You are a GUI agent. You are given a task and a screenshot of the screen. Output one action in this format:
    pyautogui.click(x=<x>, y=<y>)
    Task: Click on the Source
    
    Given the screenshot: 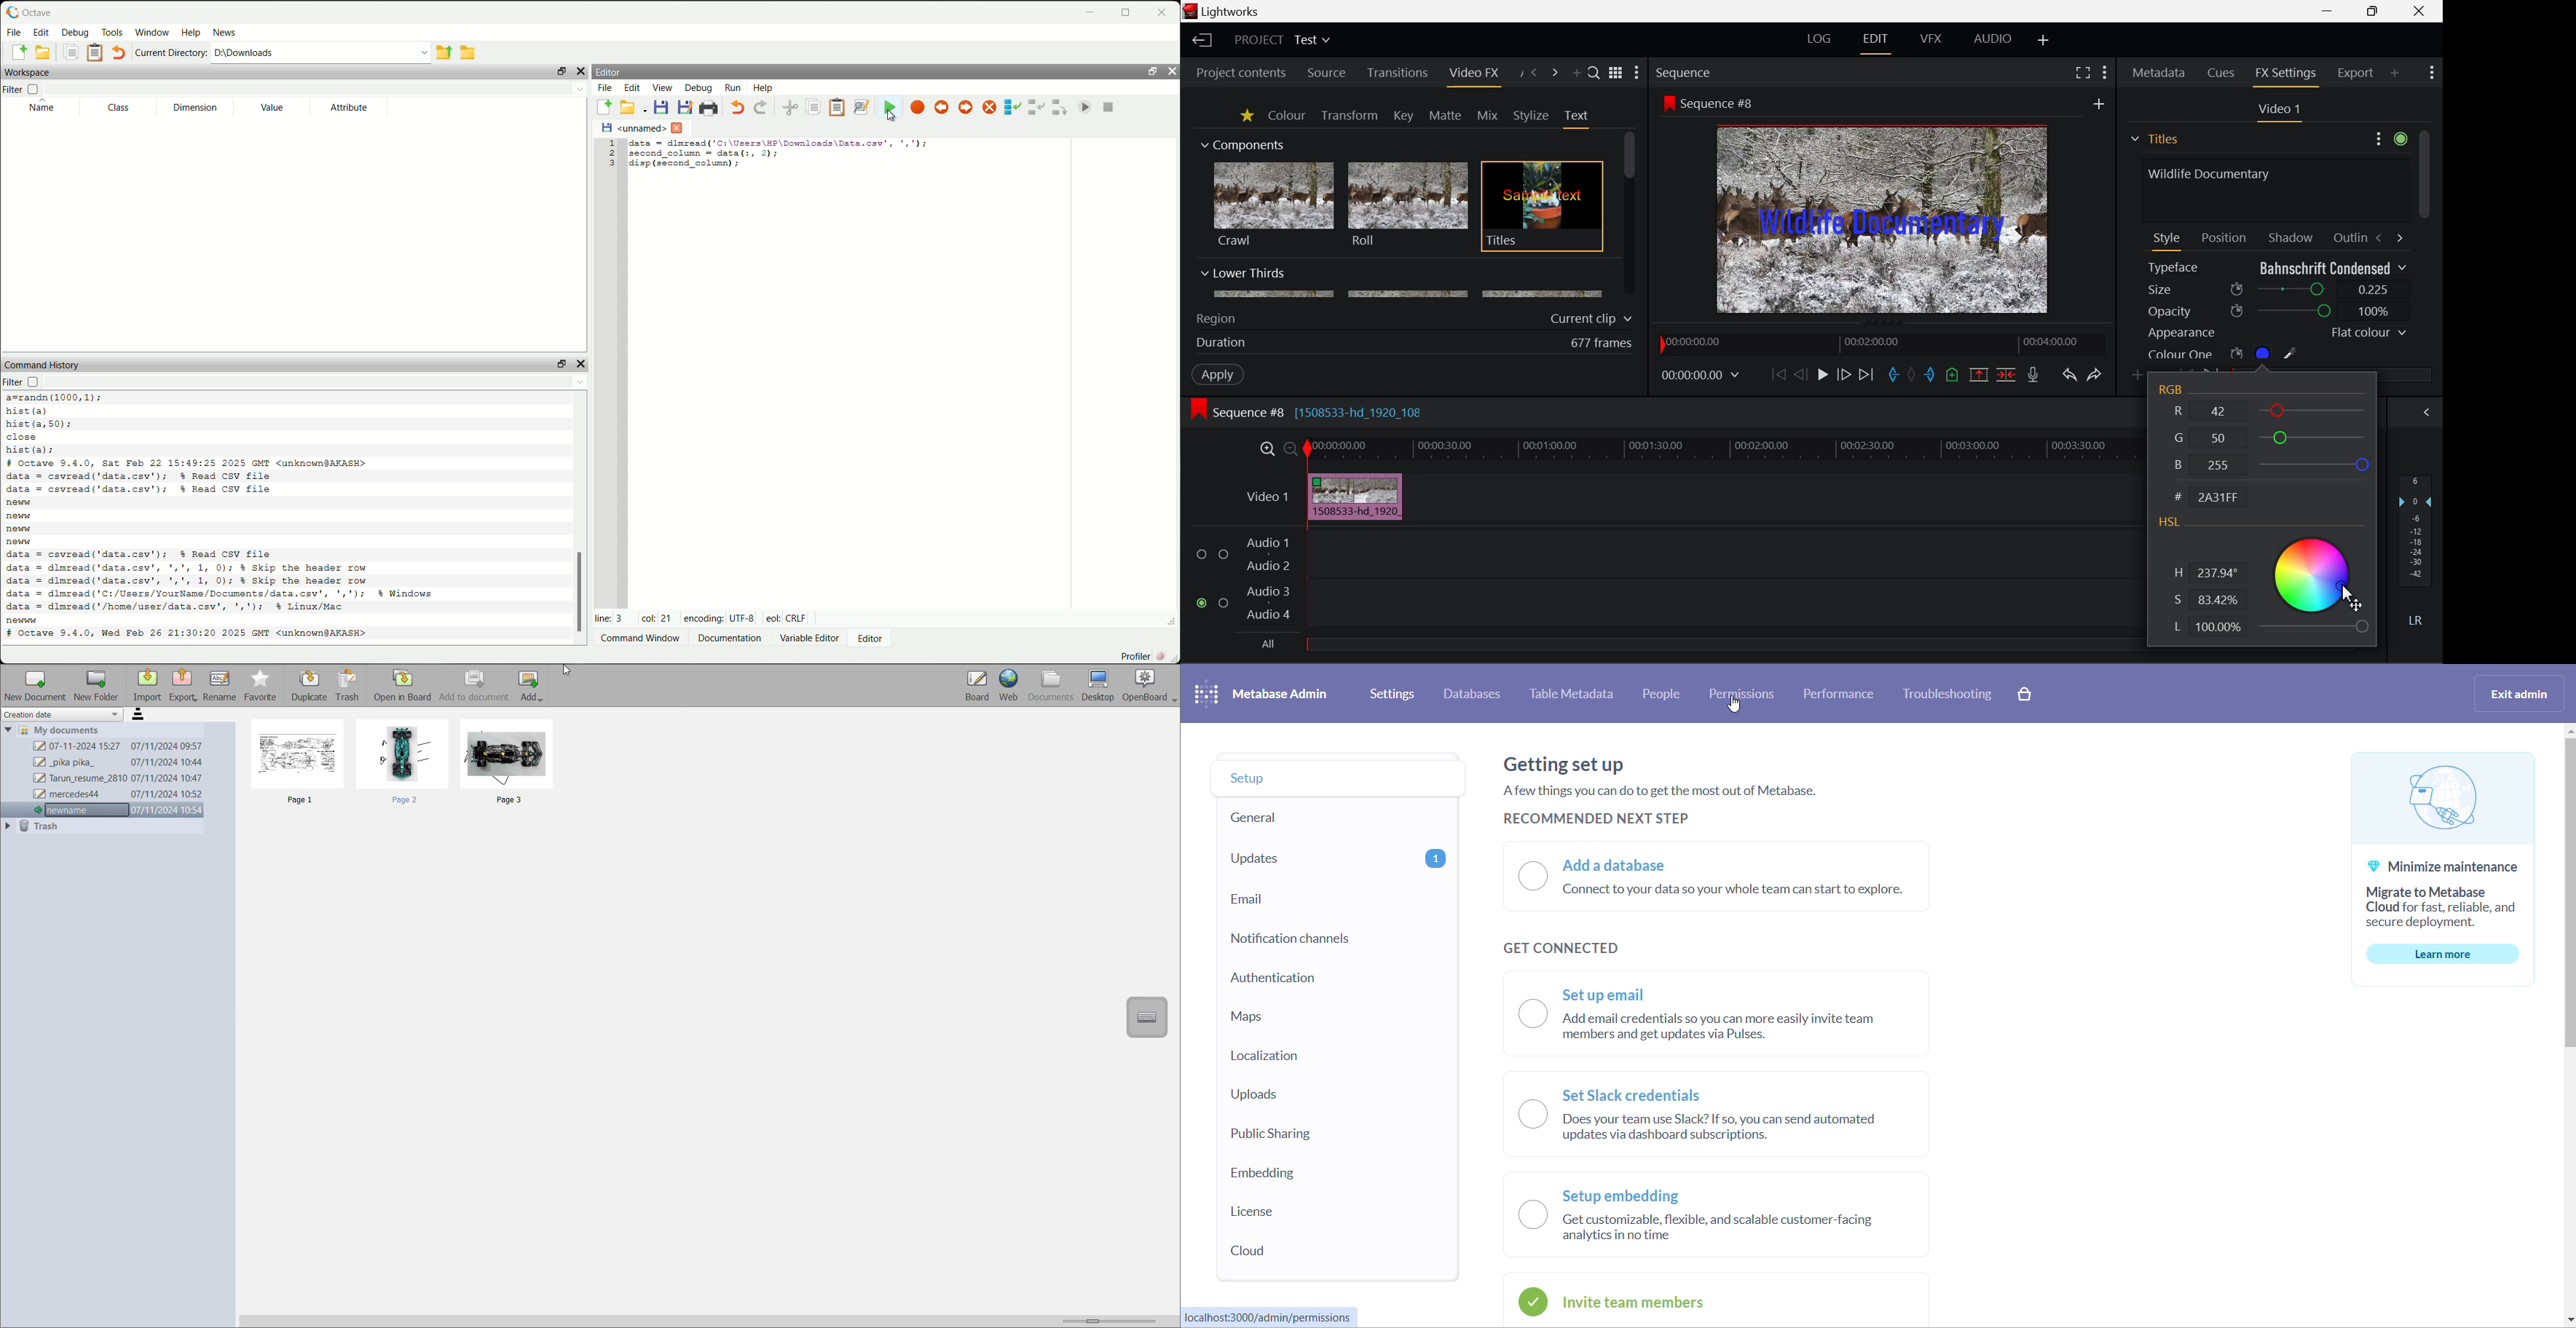 What is the action you would take?
    pyautogui.click(x=1327, y=74)
    